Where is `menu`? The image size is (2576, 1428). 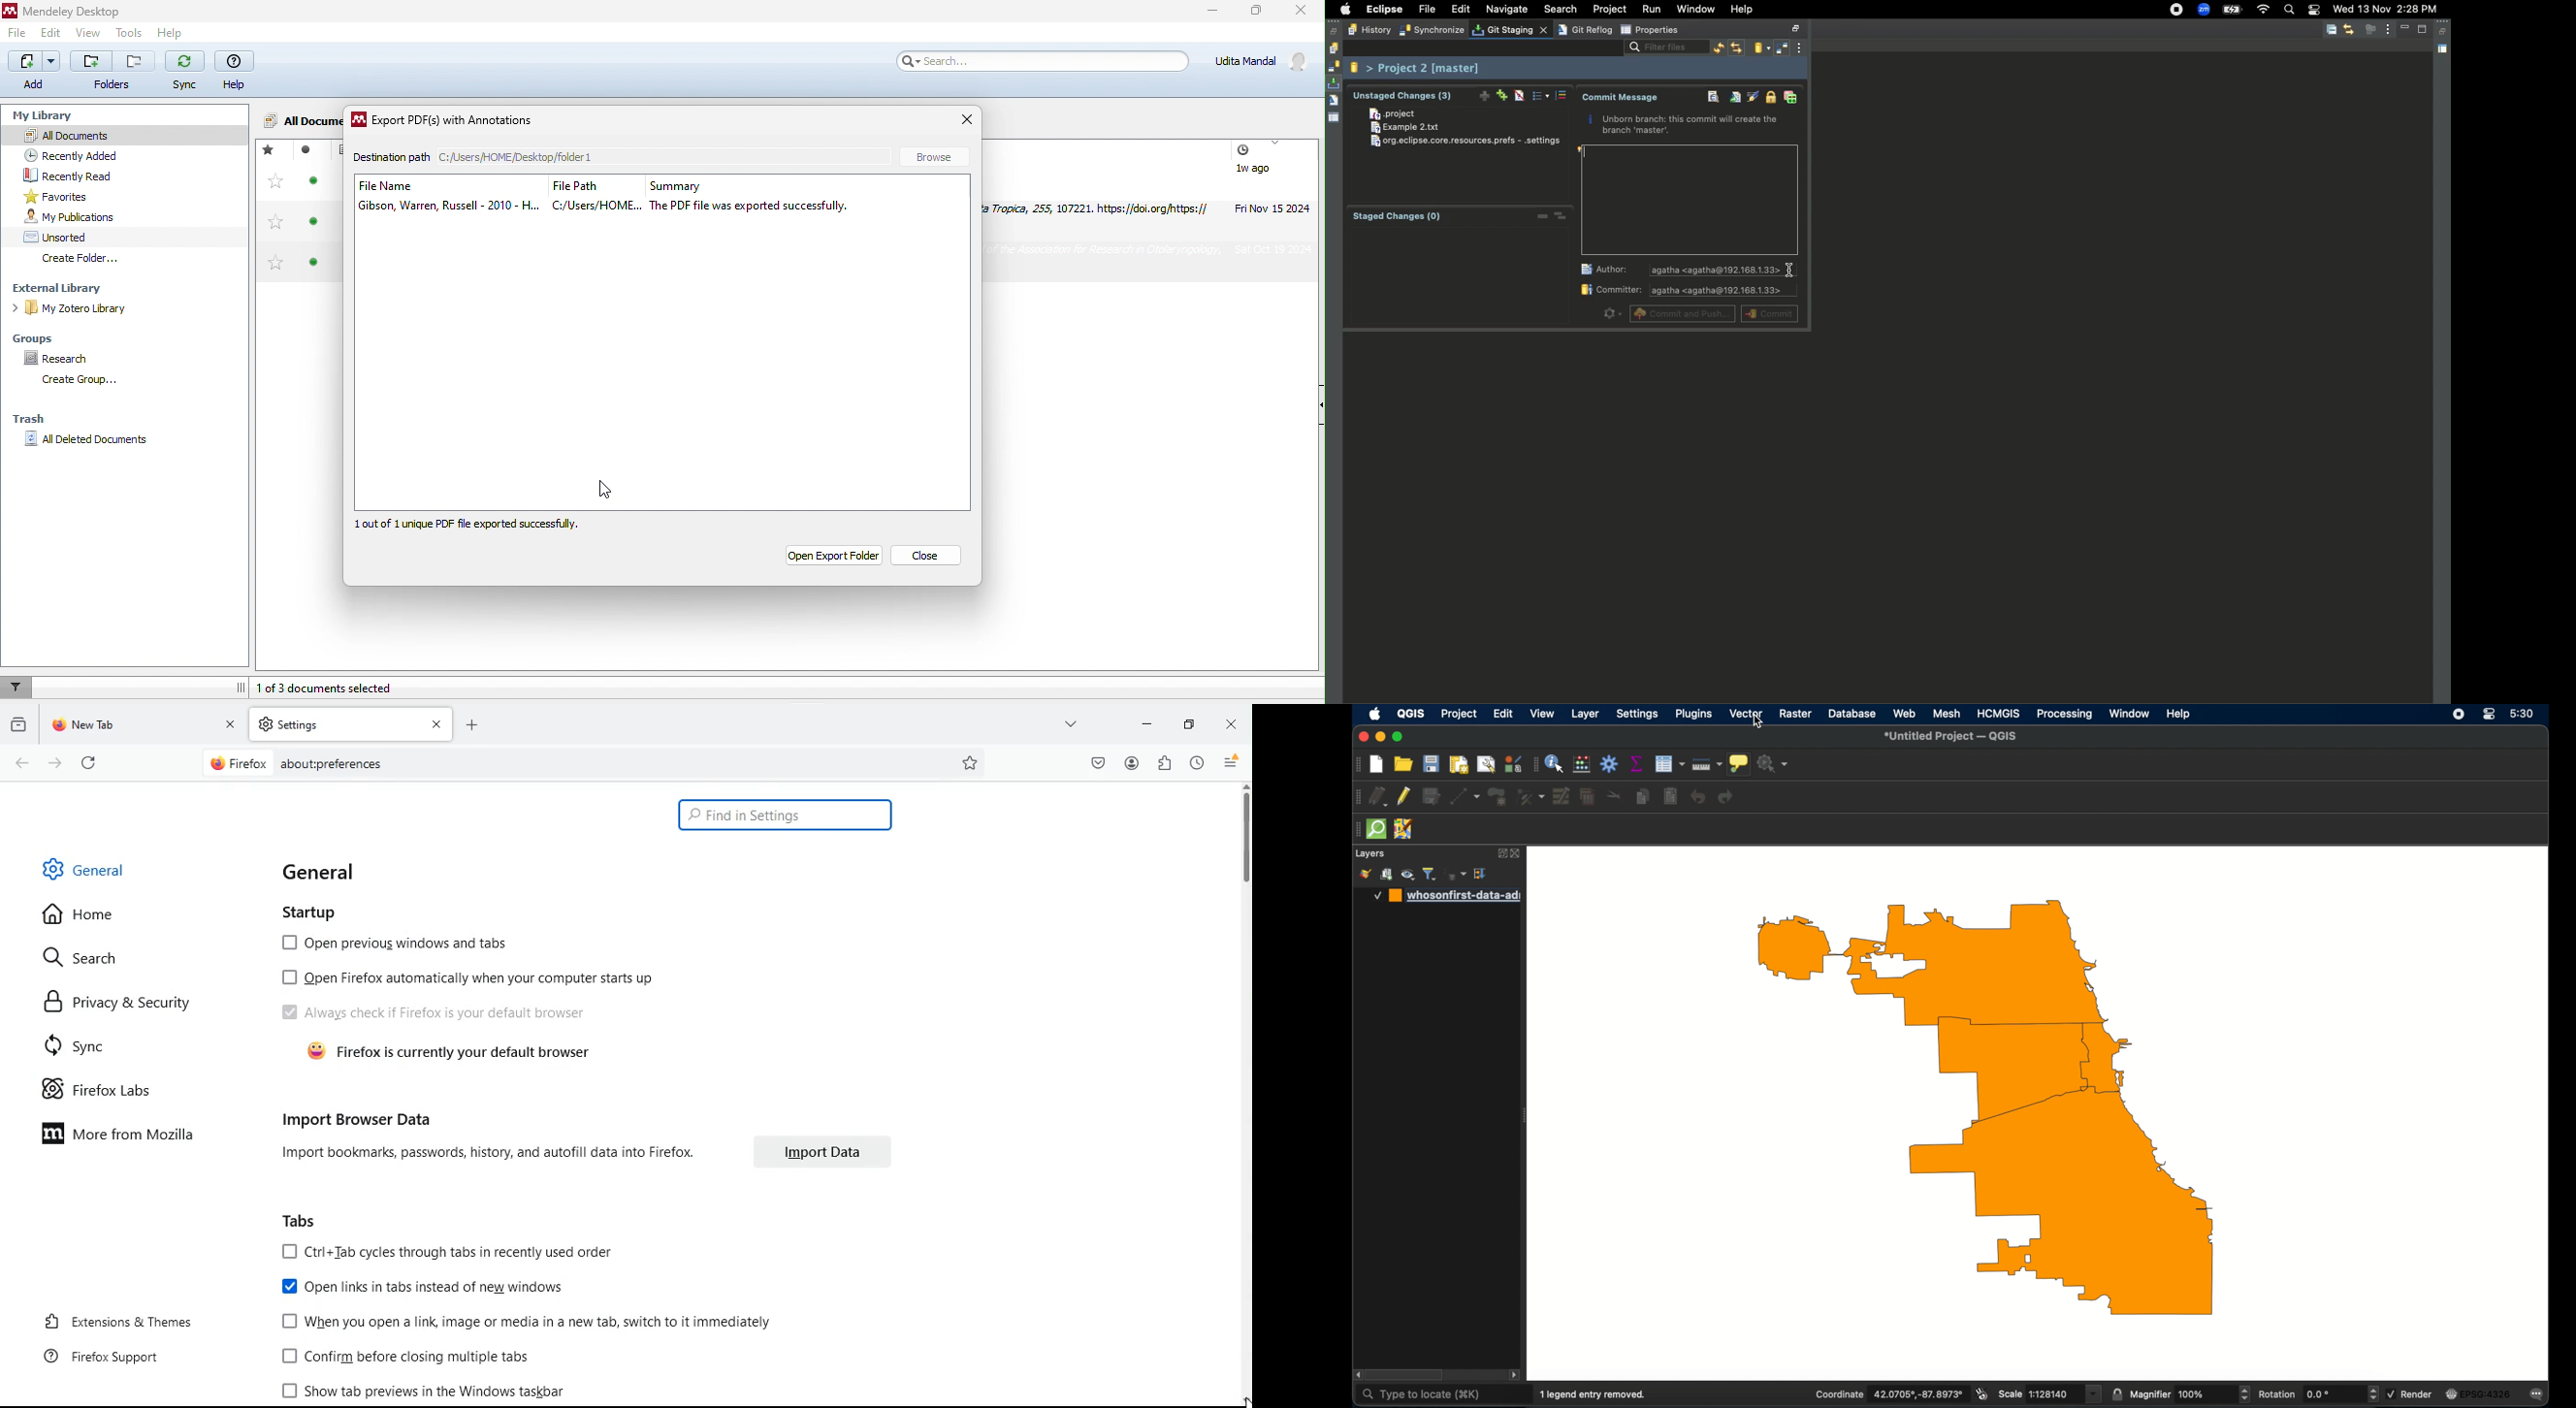 menu is located at coordinates (1232, 763).